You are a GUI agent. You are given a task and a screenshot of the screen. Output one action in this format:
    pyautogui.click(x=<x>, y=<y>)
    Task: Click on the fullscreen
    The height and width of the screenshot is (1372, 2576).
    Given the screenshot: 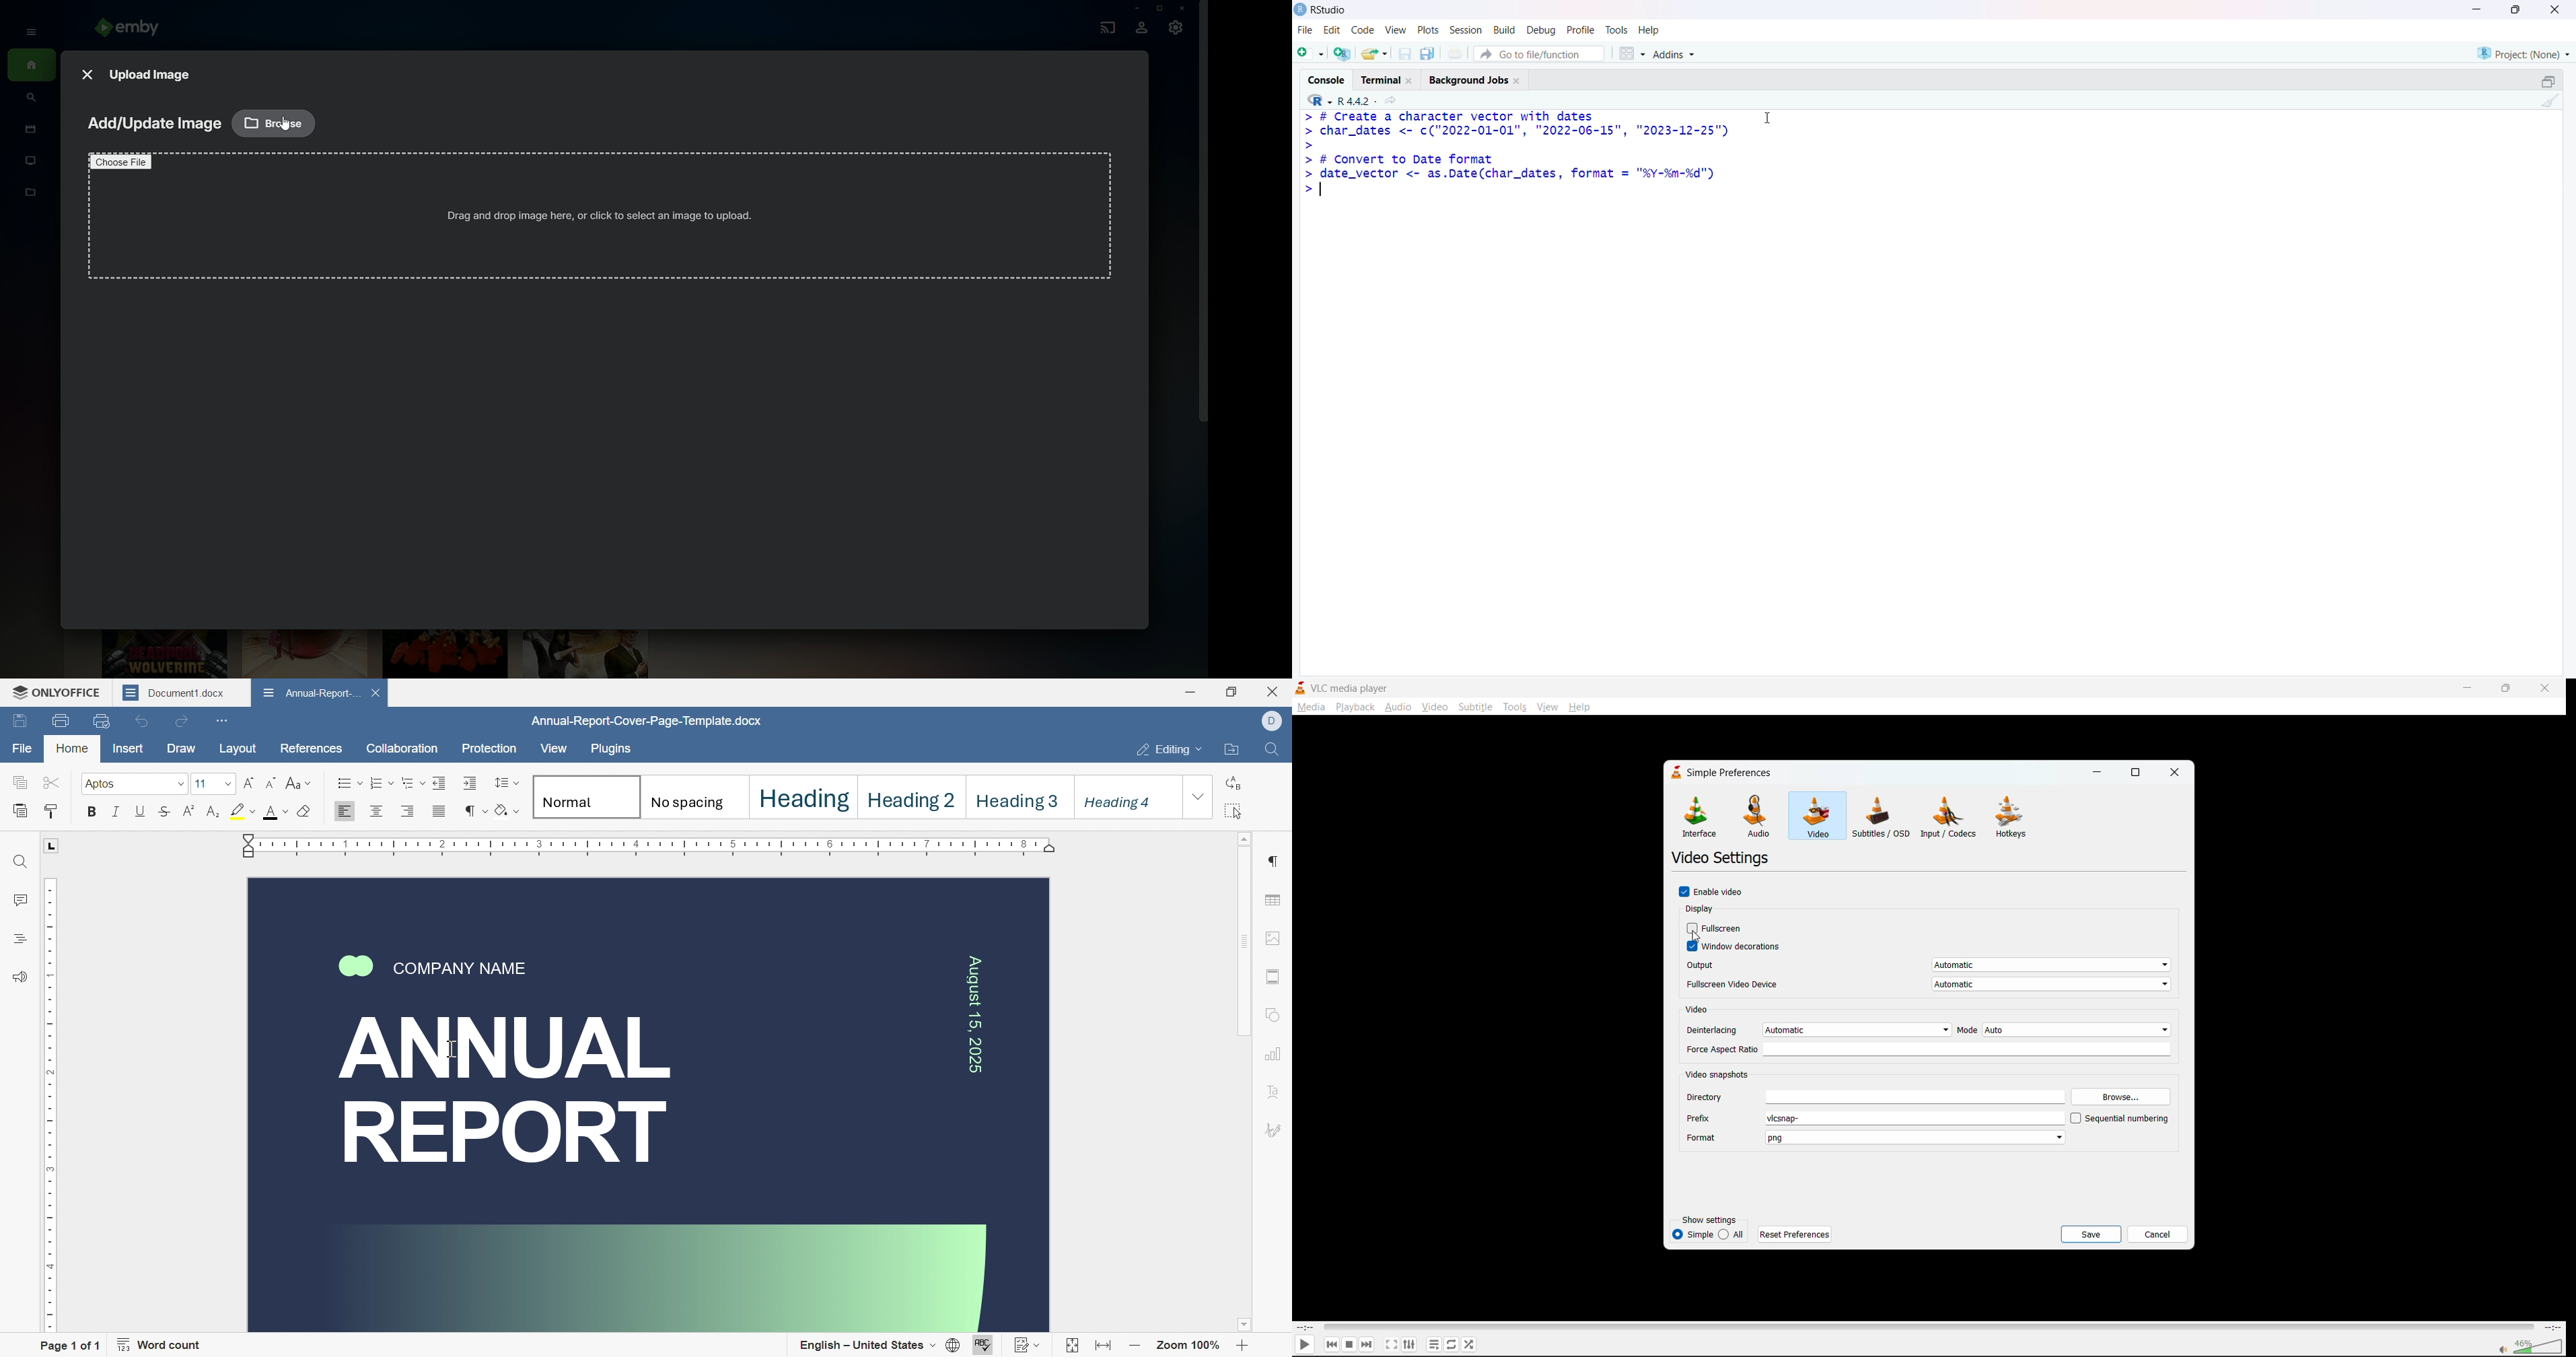 What is the action you would take?
    pyautogui.click(x=1717, y=928)
    